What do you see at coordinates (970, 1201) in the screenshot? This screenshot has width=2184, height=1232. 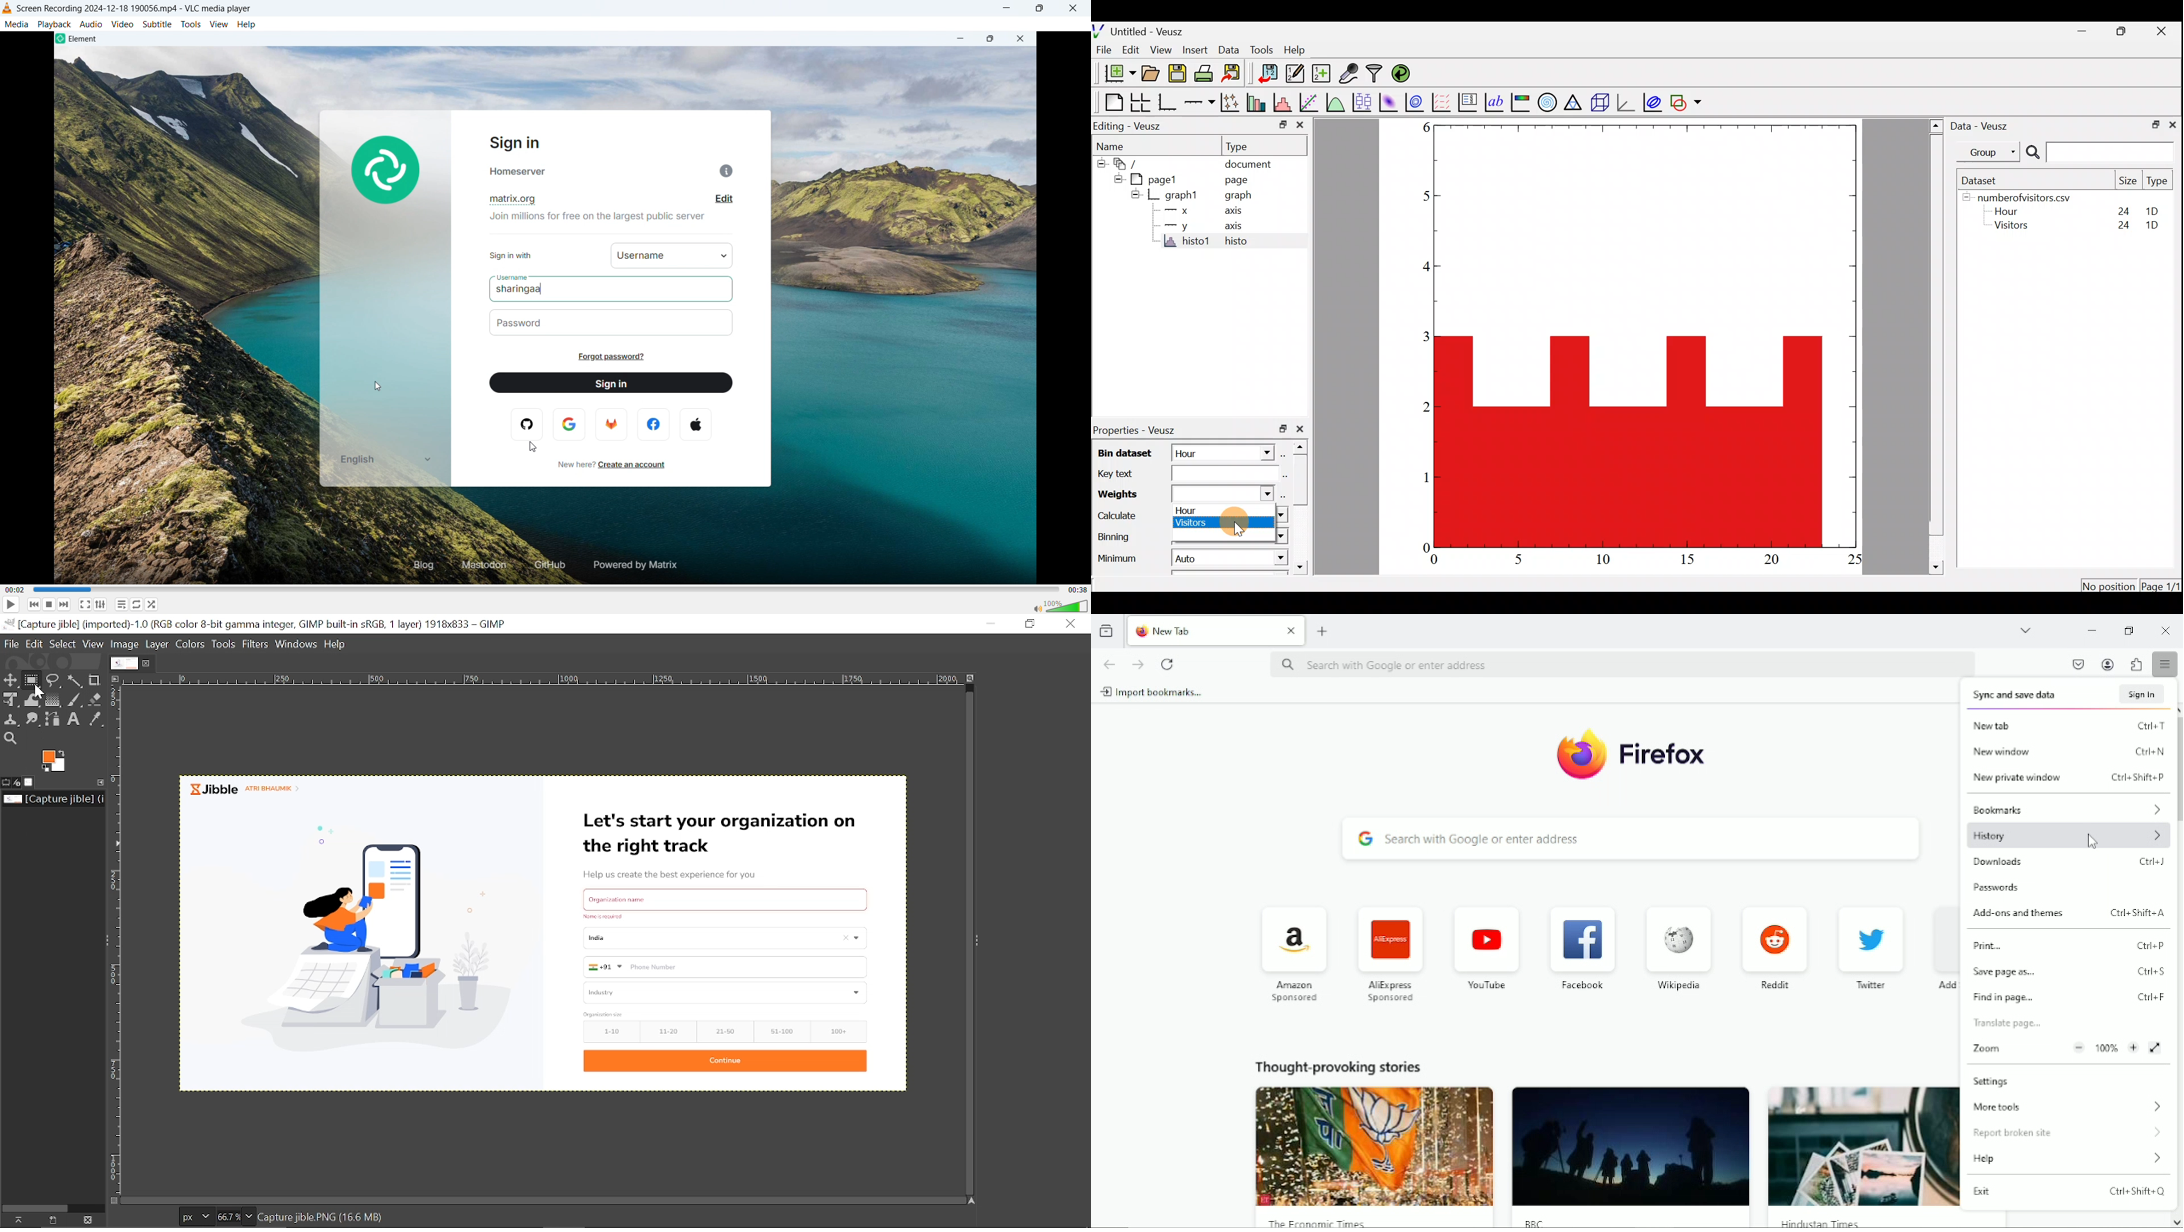 I see `Navigate the image display` at bounding box center [970, 1201].